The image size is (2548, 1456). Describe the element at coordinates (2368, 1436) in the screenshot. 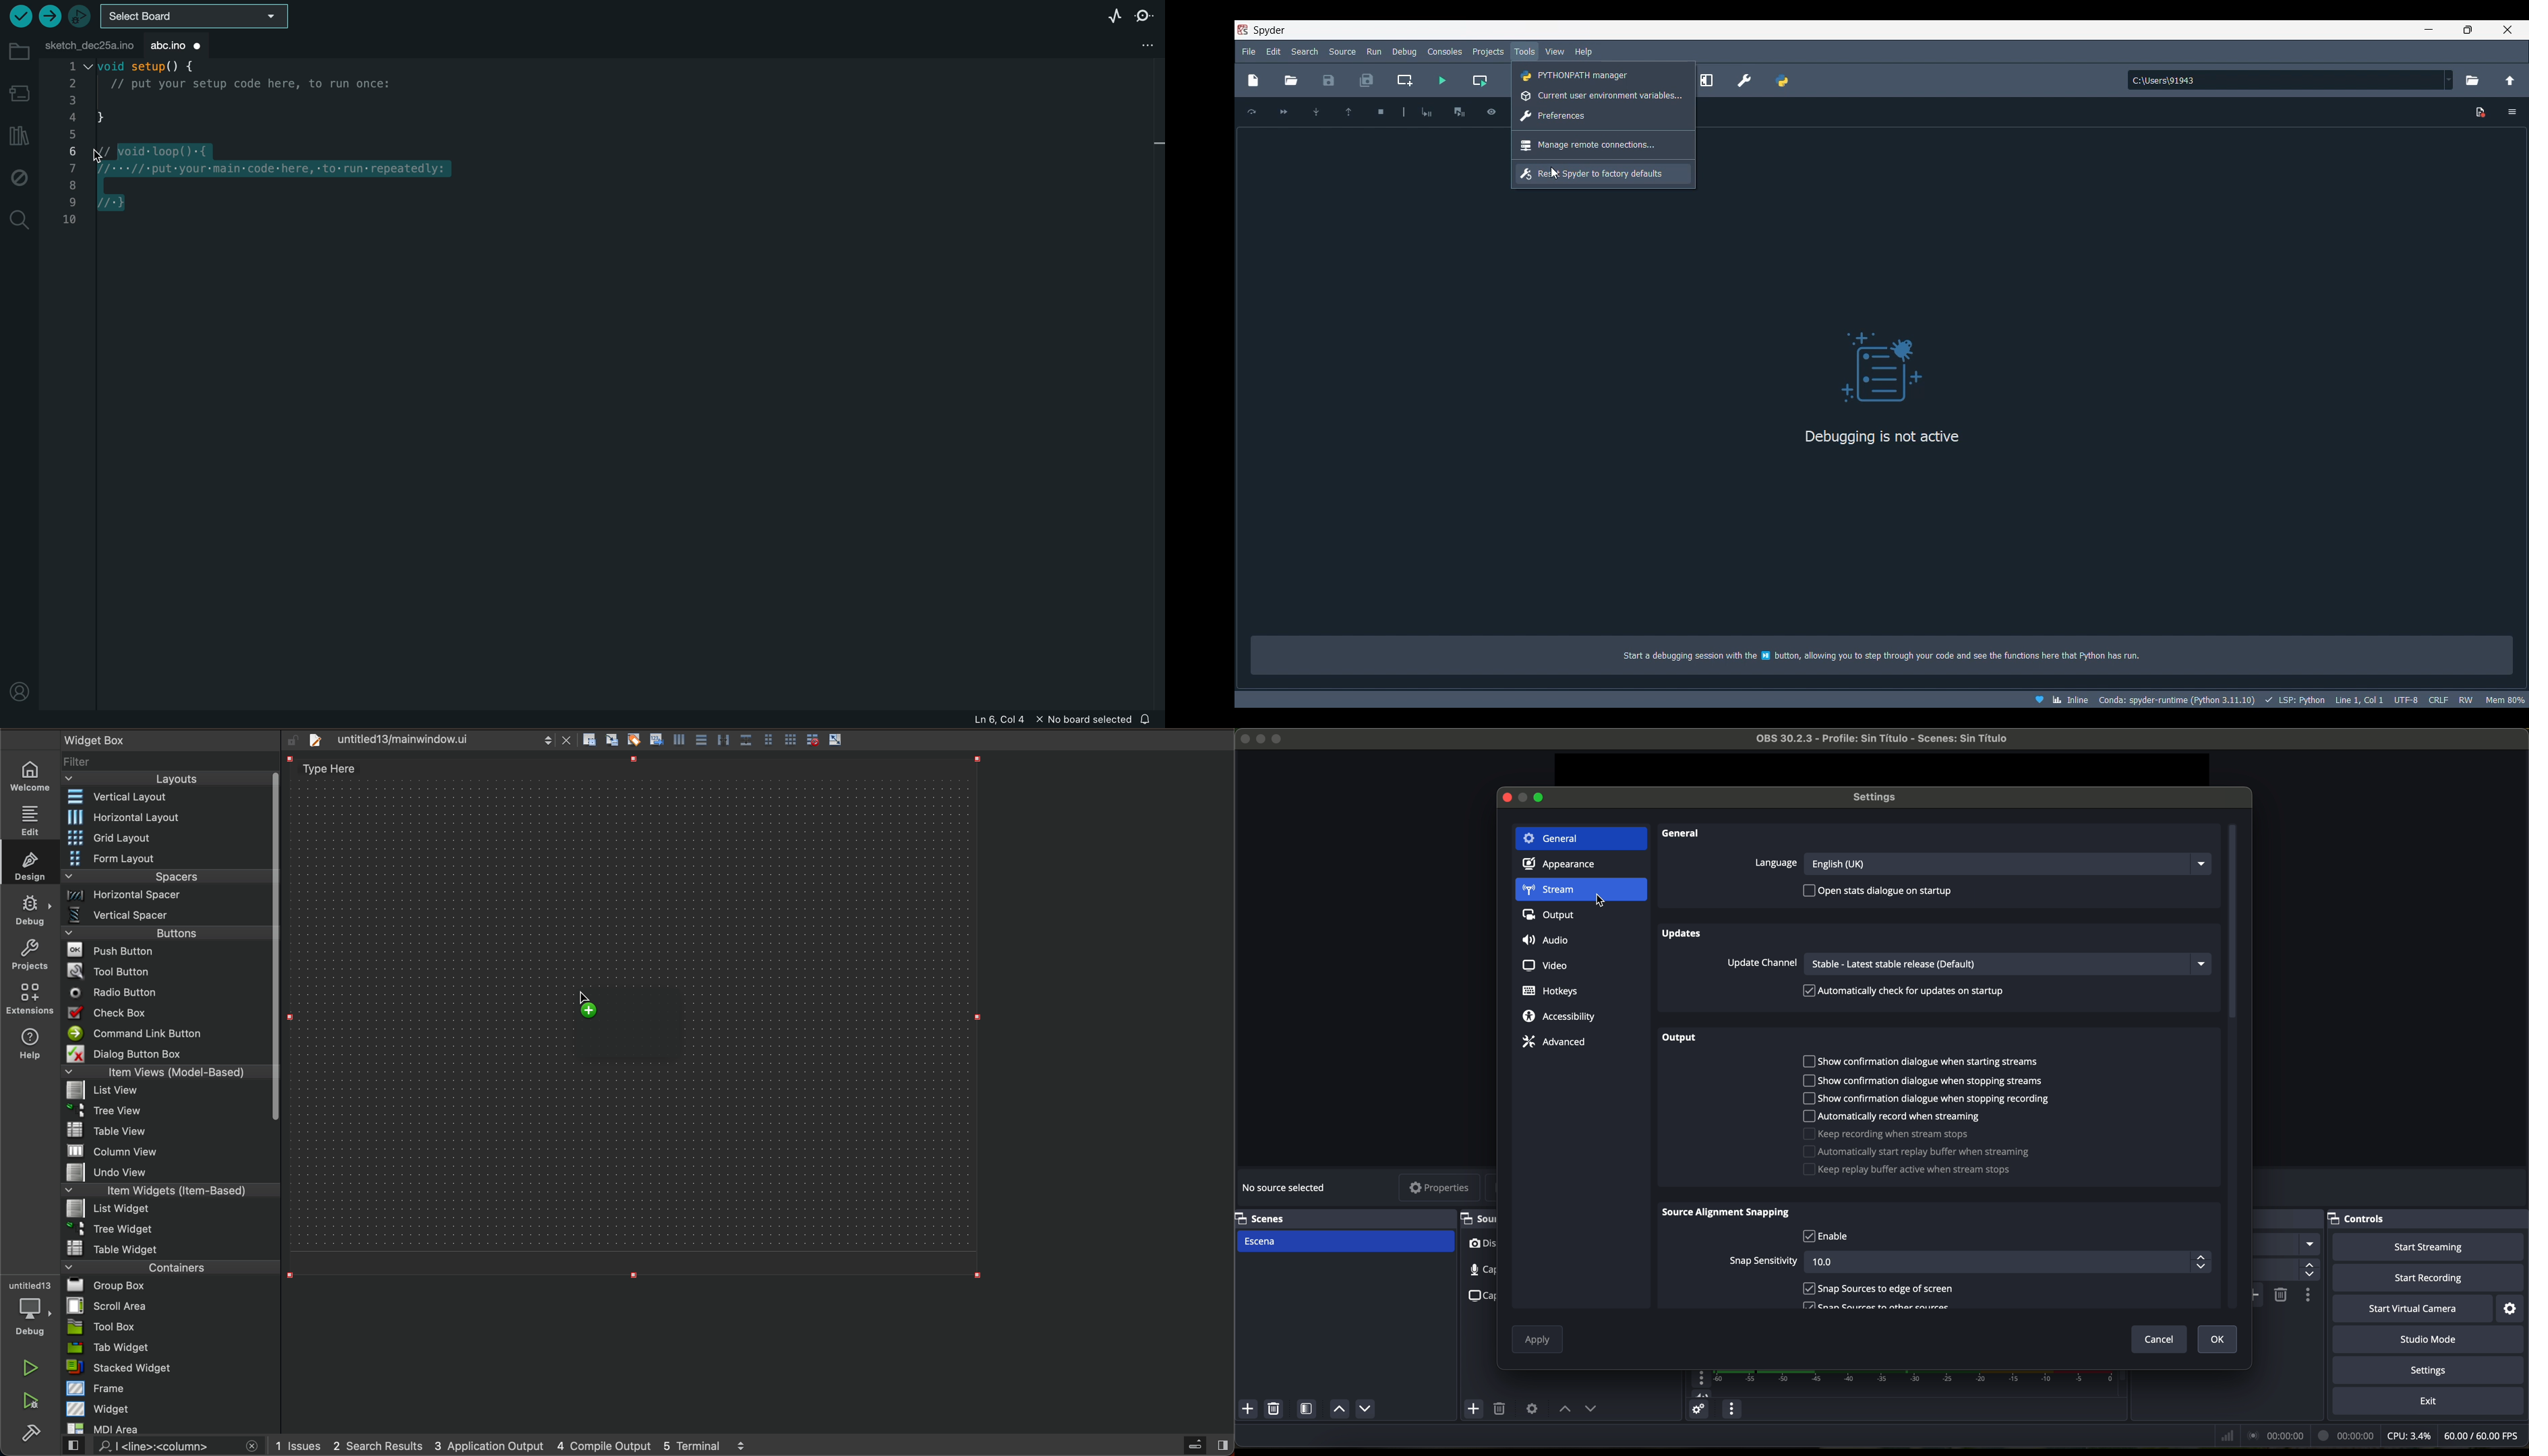

I see `data` at that location.